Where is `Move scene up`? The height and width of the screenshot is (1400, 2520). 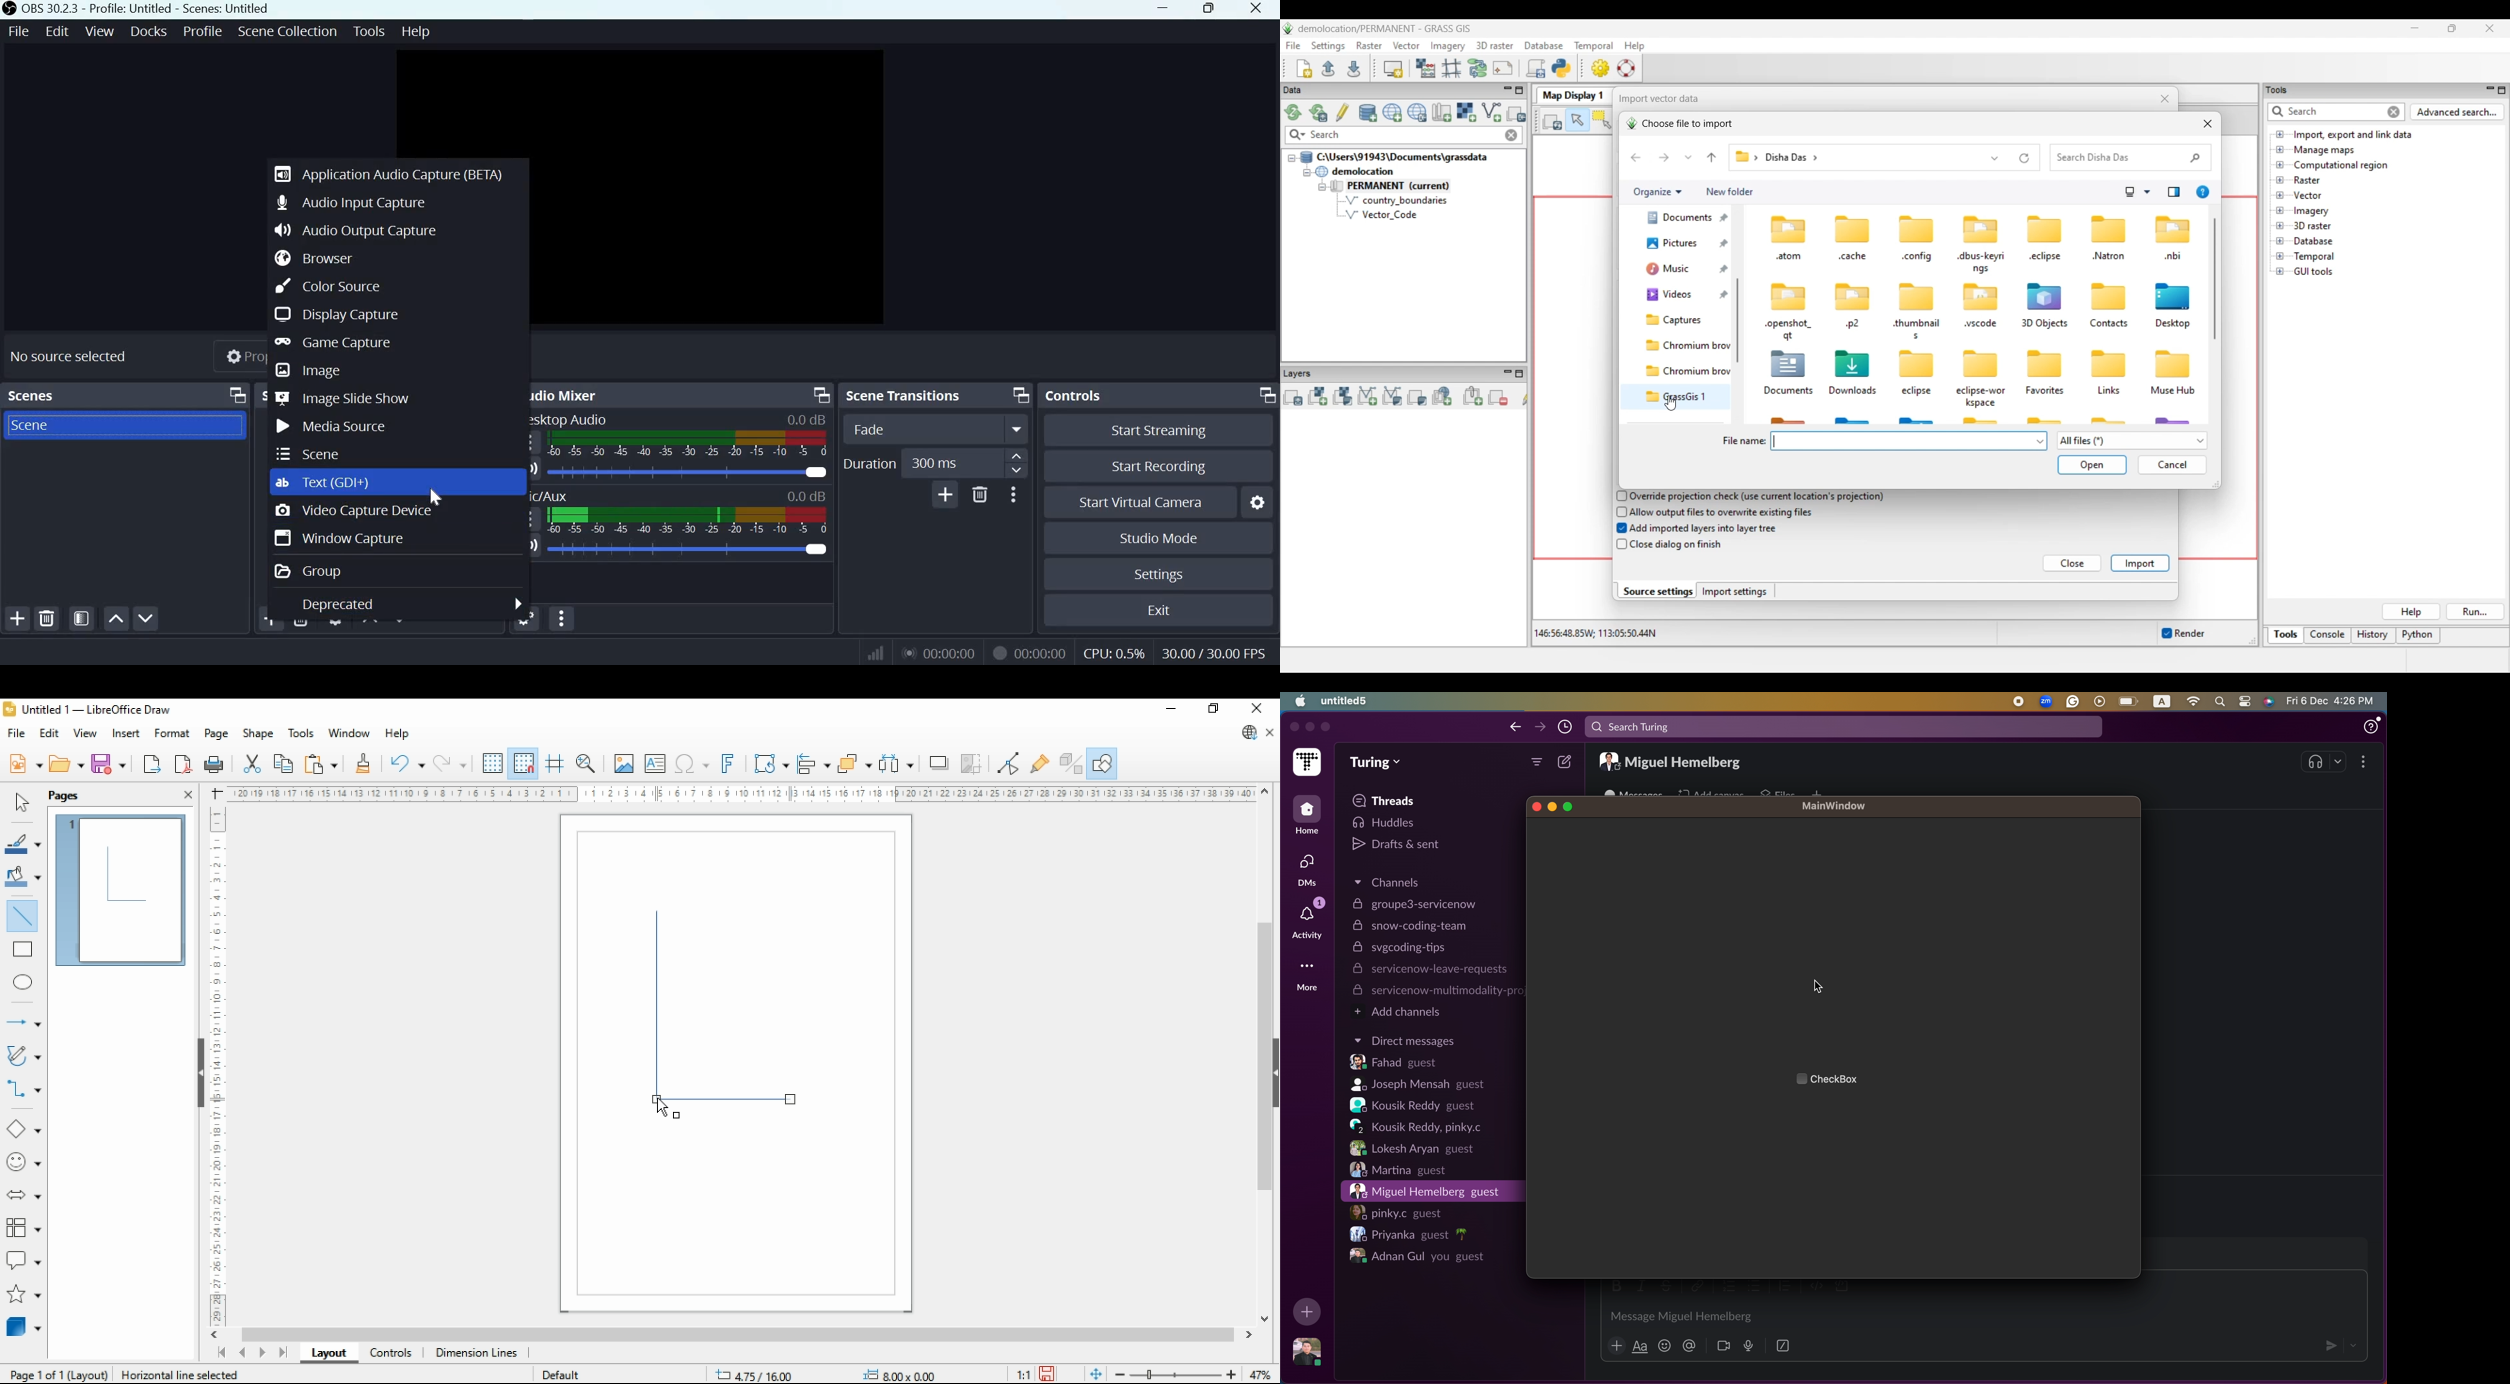
Move scene up is located at coordinates (115, 619).